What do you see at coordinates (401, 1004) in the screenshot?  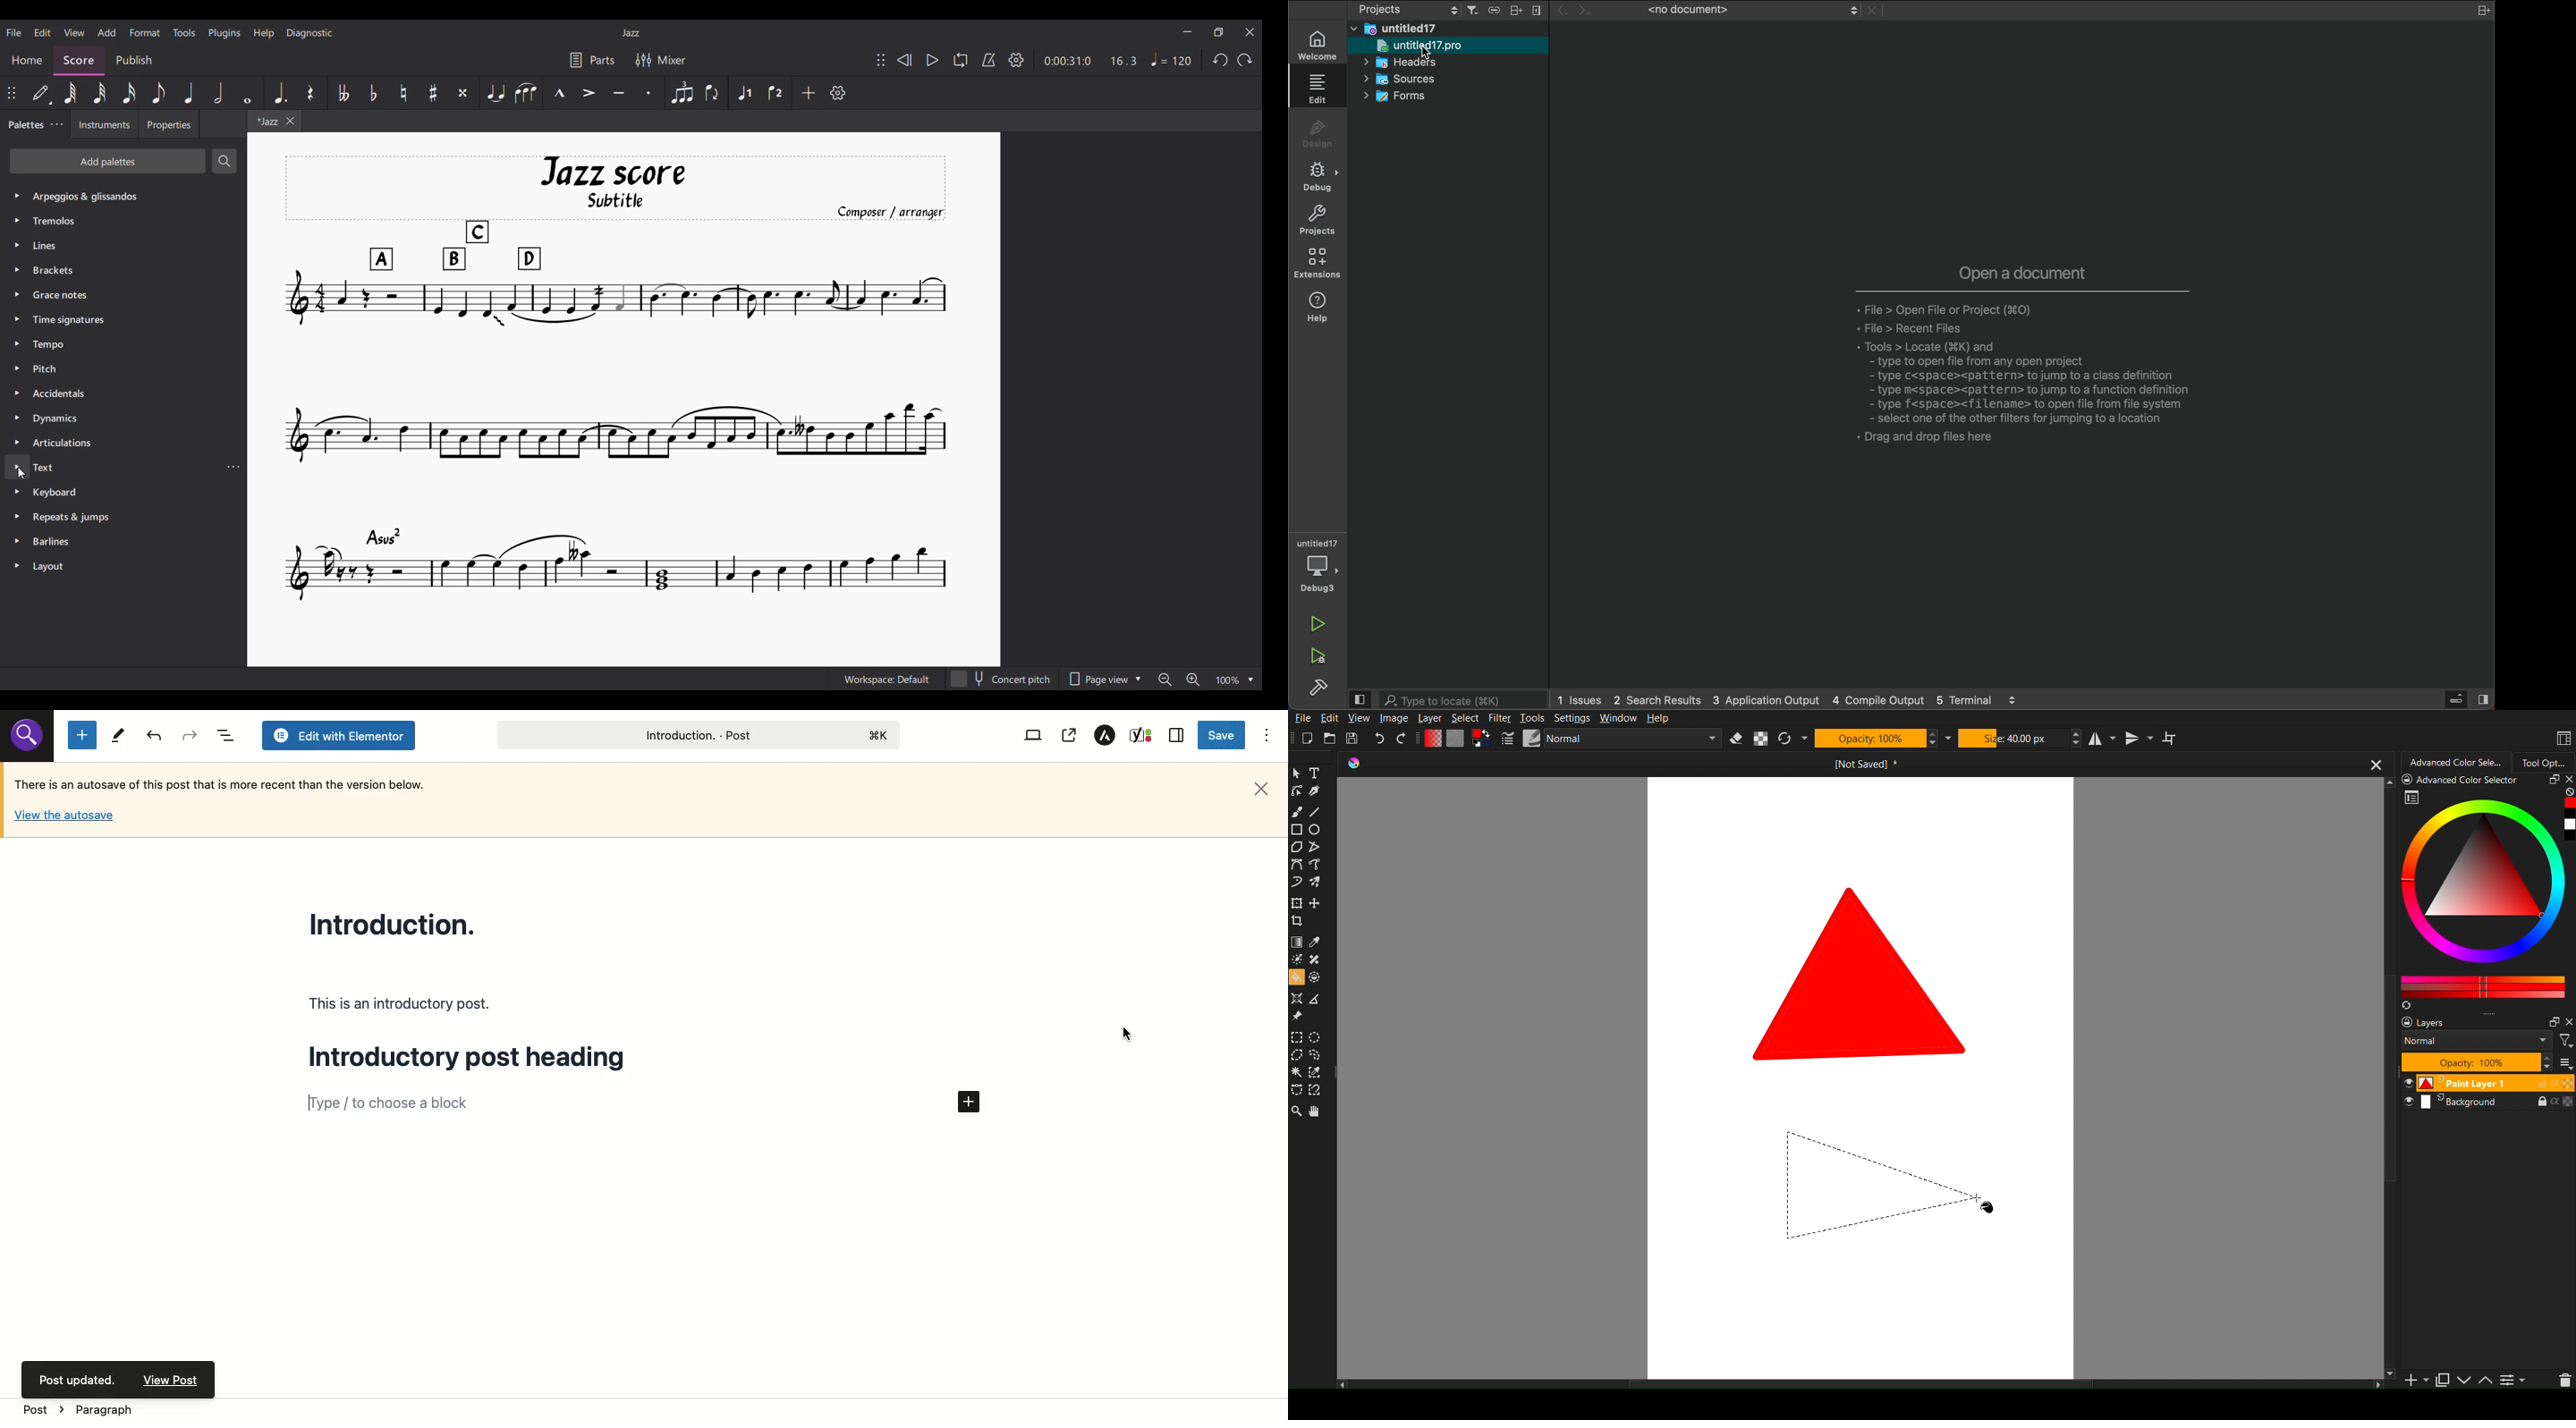 I see `This is an introductory post.` at bounding box center [401, 1004].